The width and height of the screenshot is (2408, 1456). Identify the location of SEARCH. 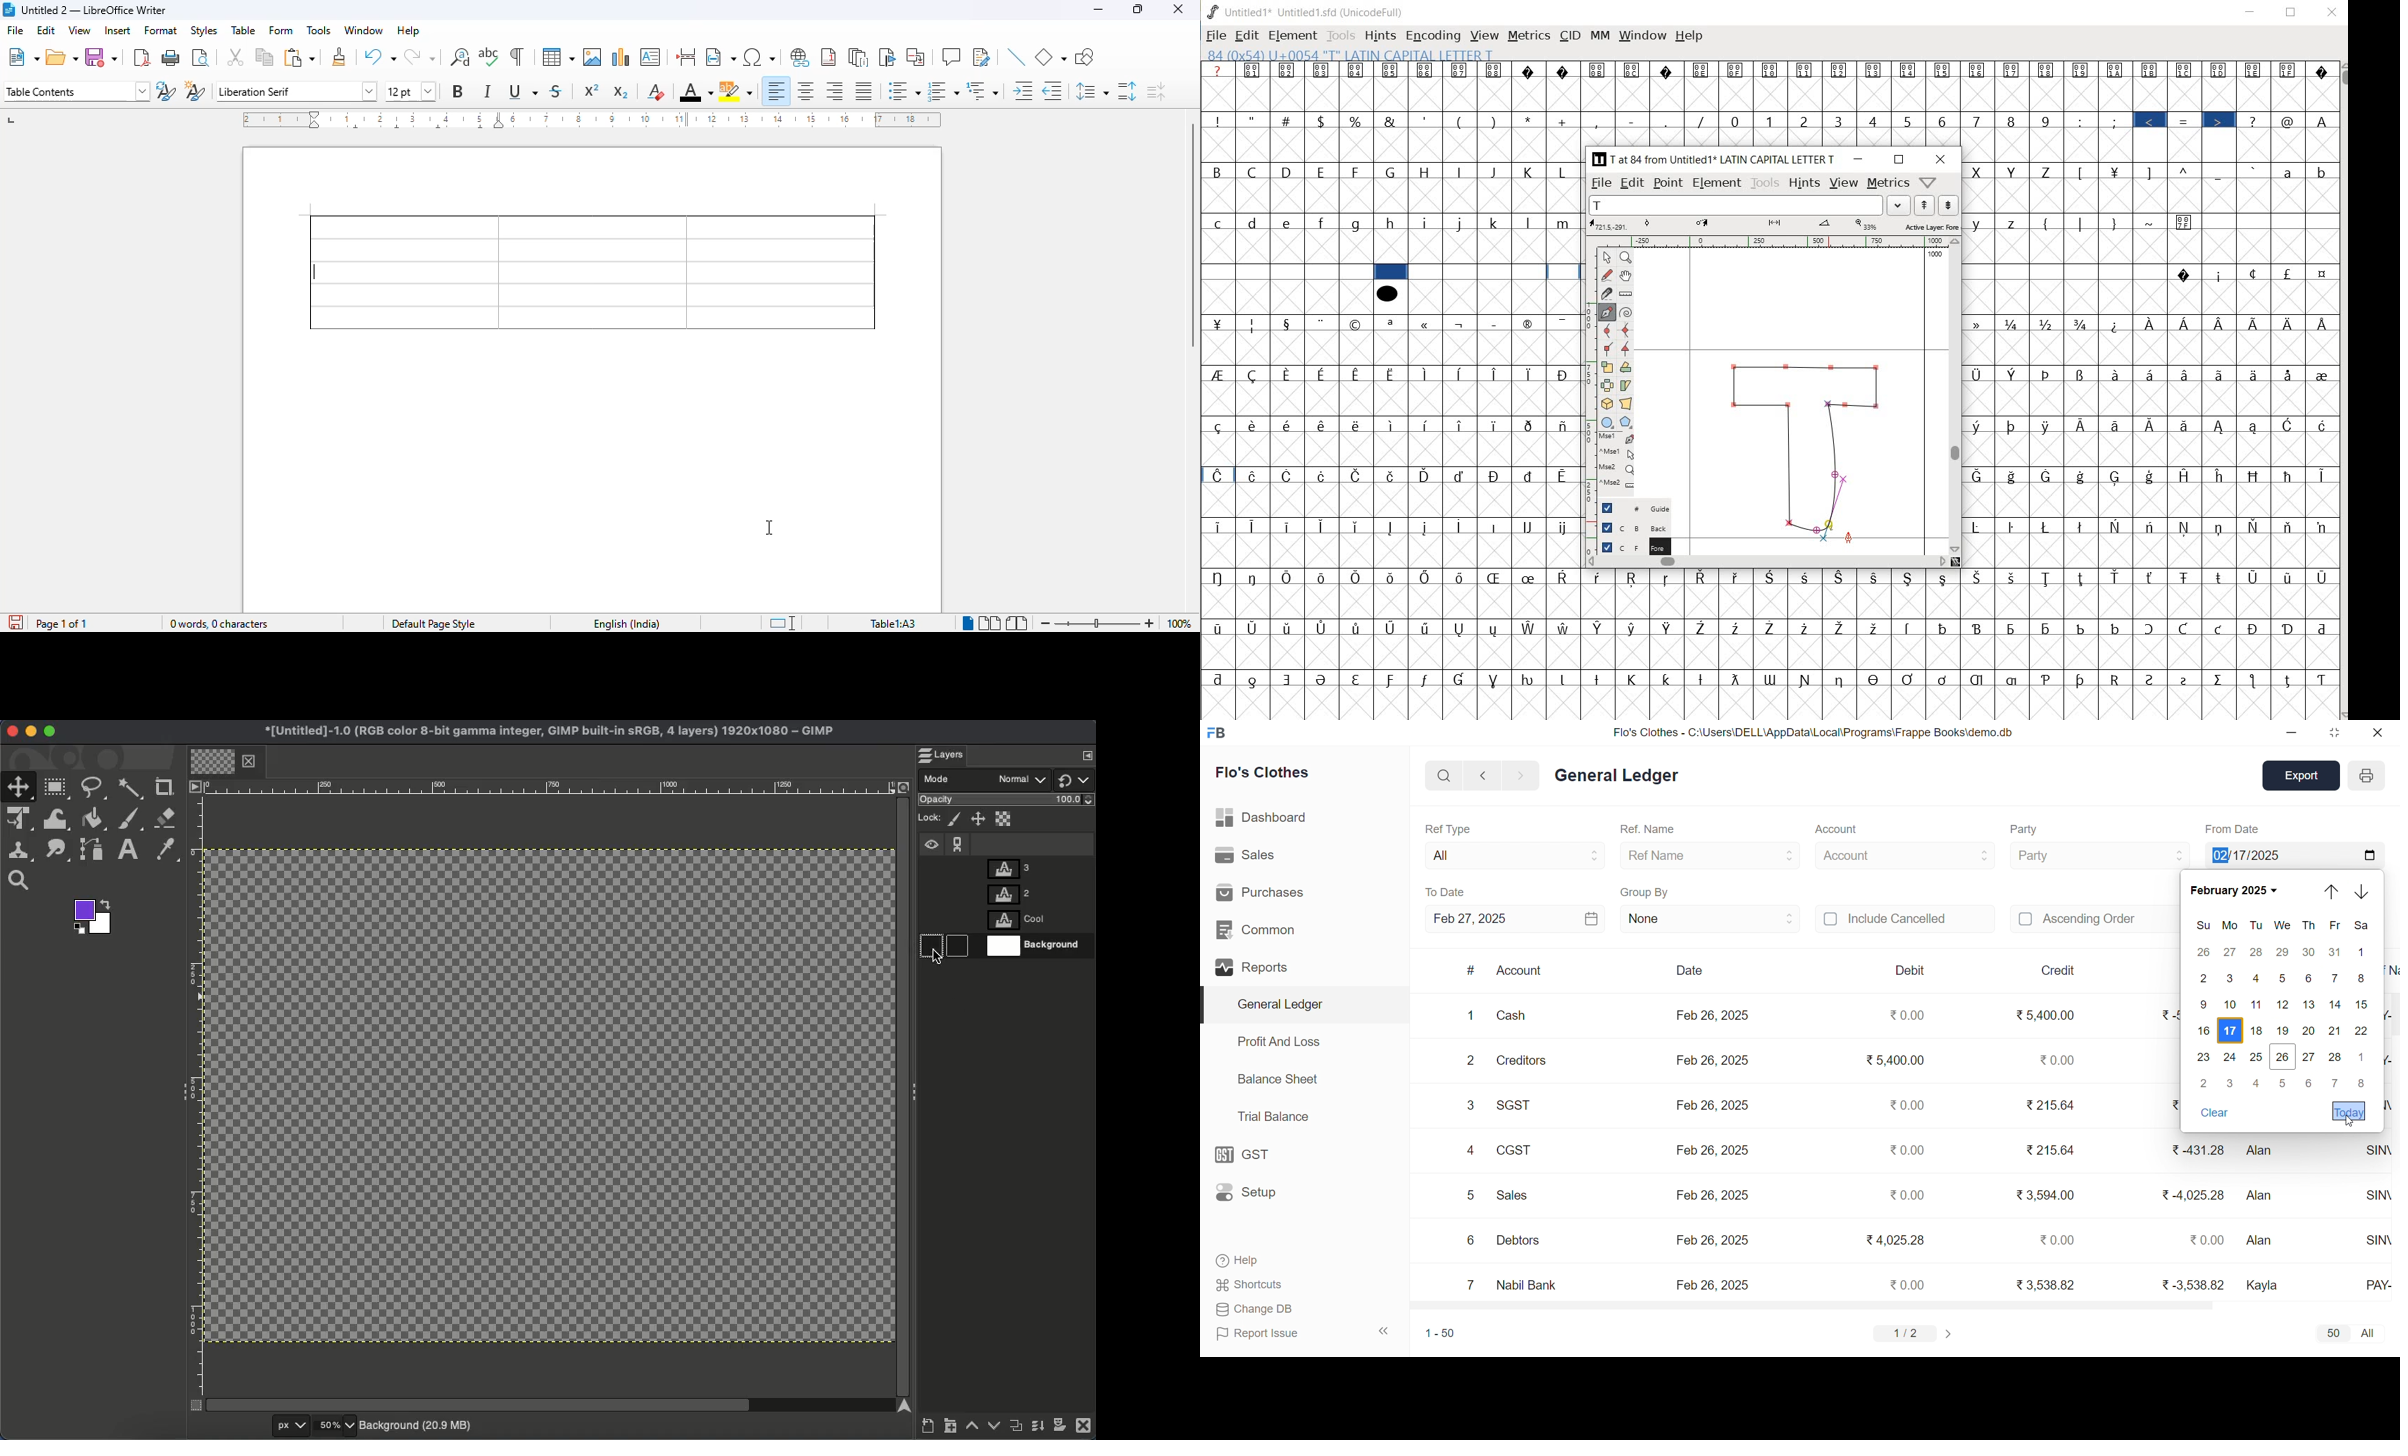
(1442, 774).